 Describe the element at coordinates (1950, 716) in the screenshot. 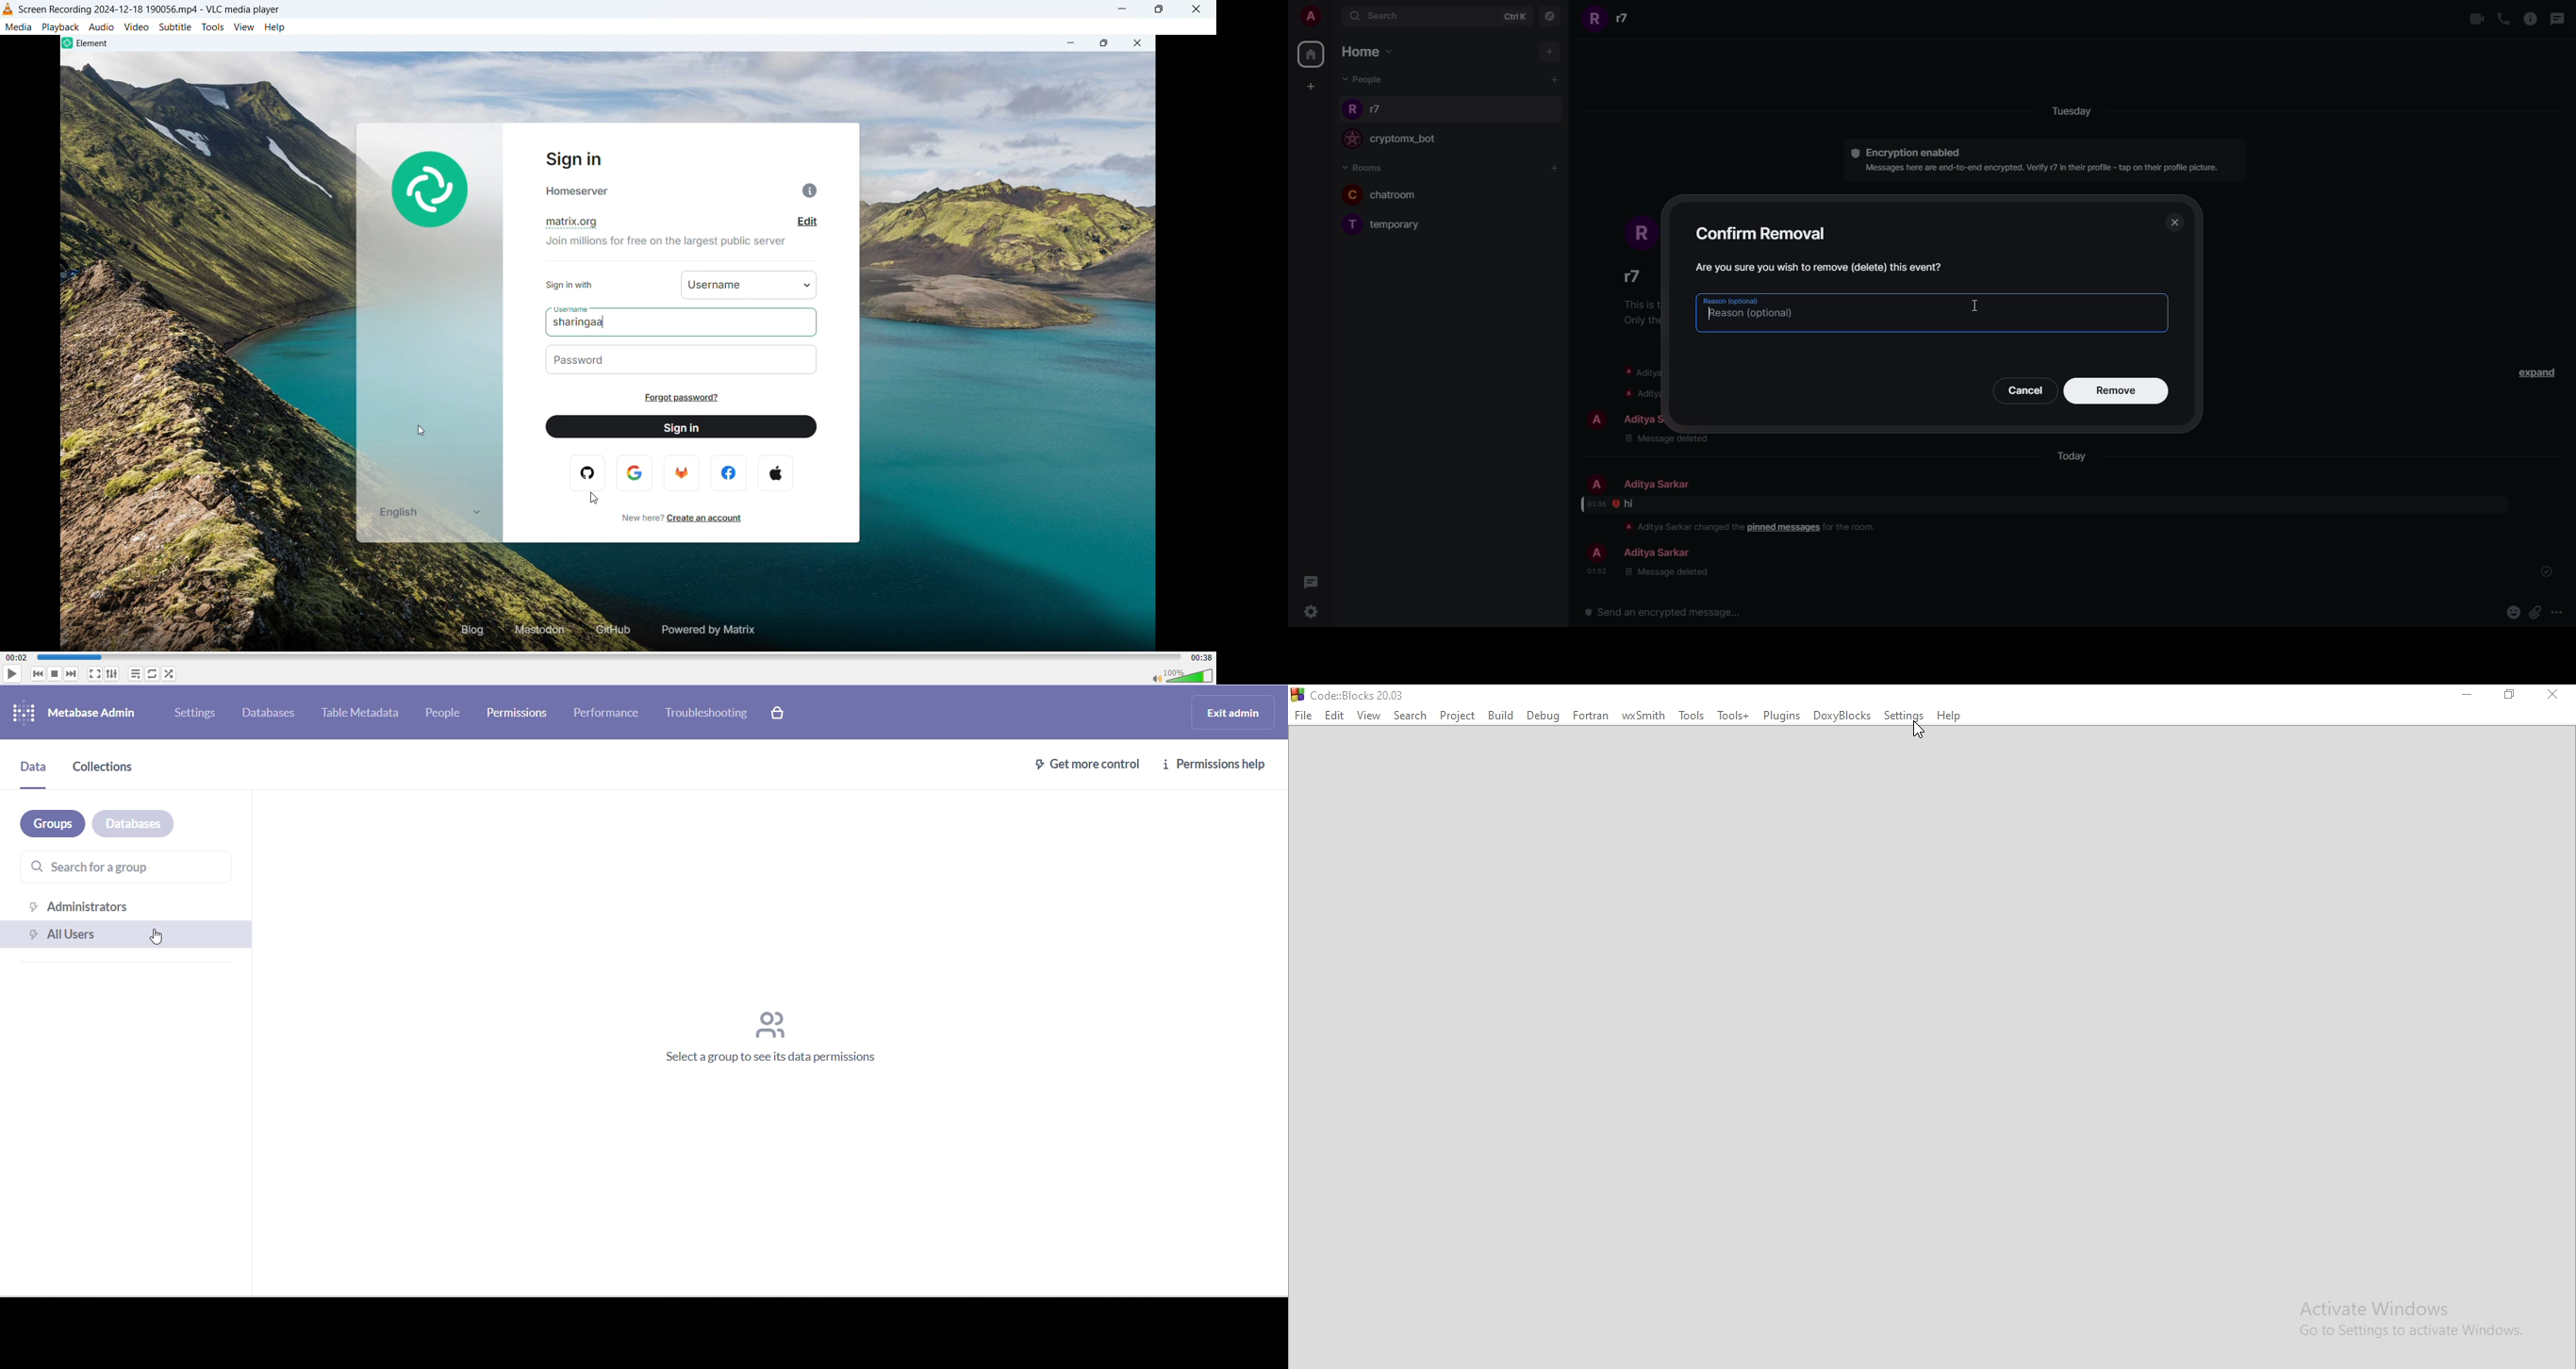

I see `Help` at that location.